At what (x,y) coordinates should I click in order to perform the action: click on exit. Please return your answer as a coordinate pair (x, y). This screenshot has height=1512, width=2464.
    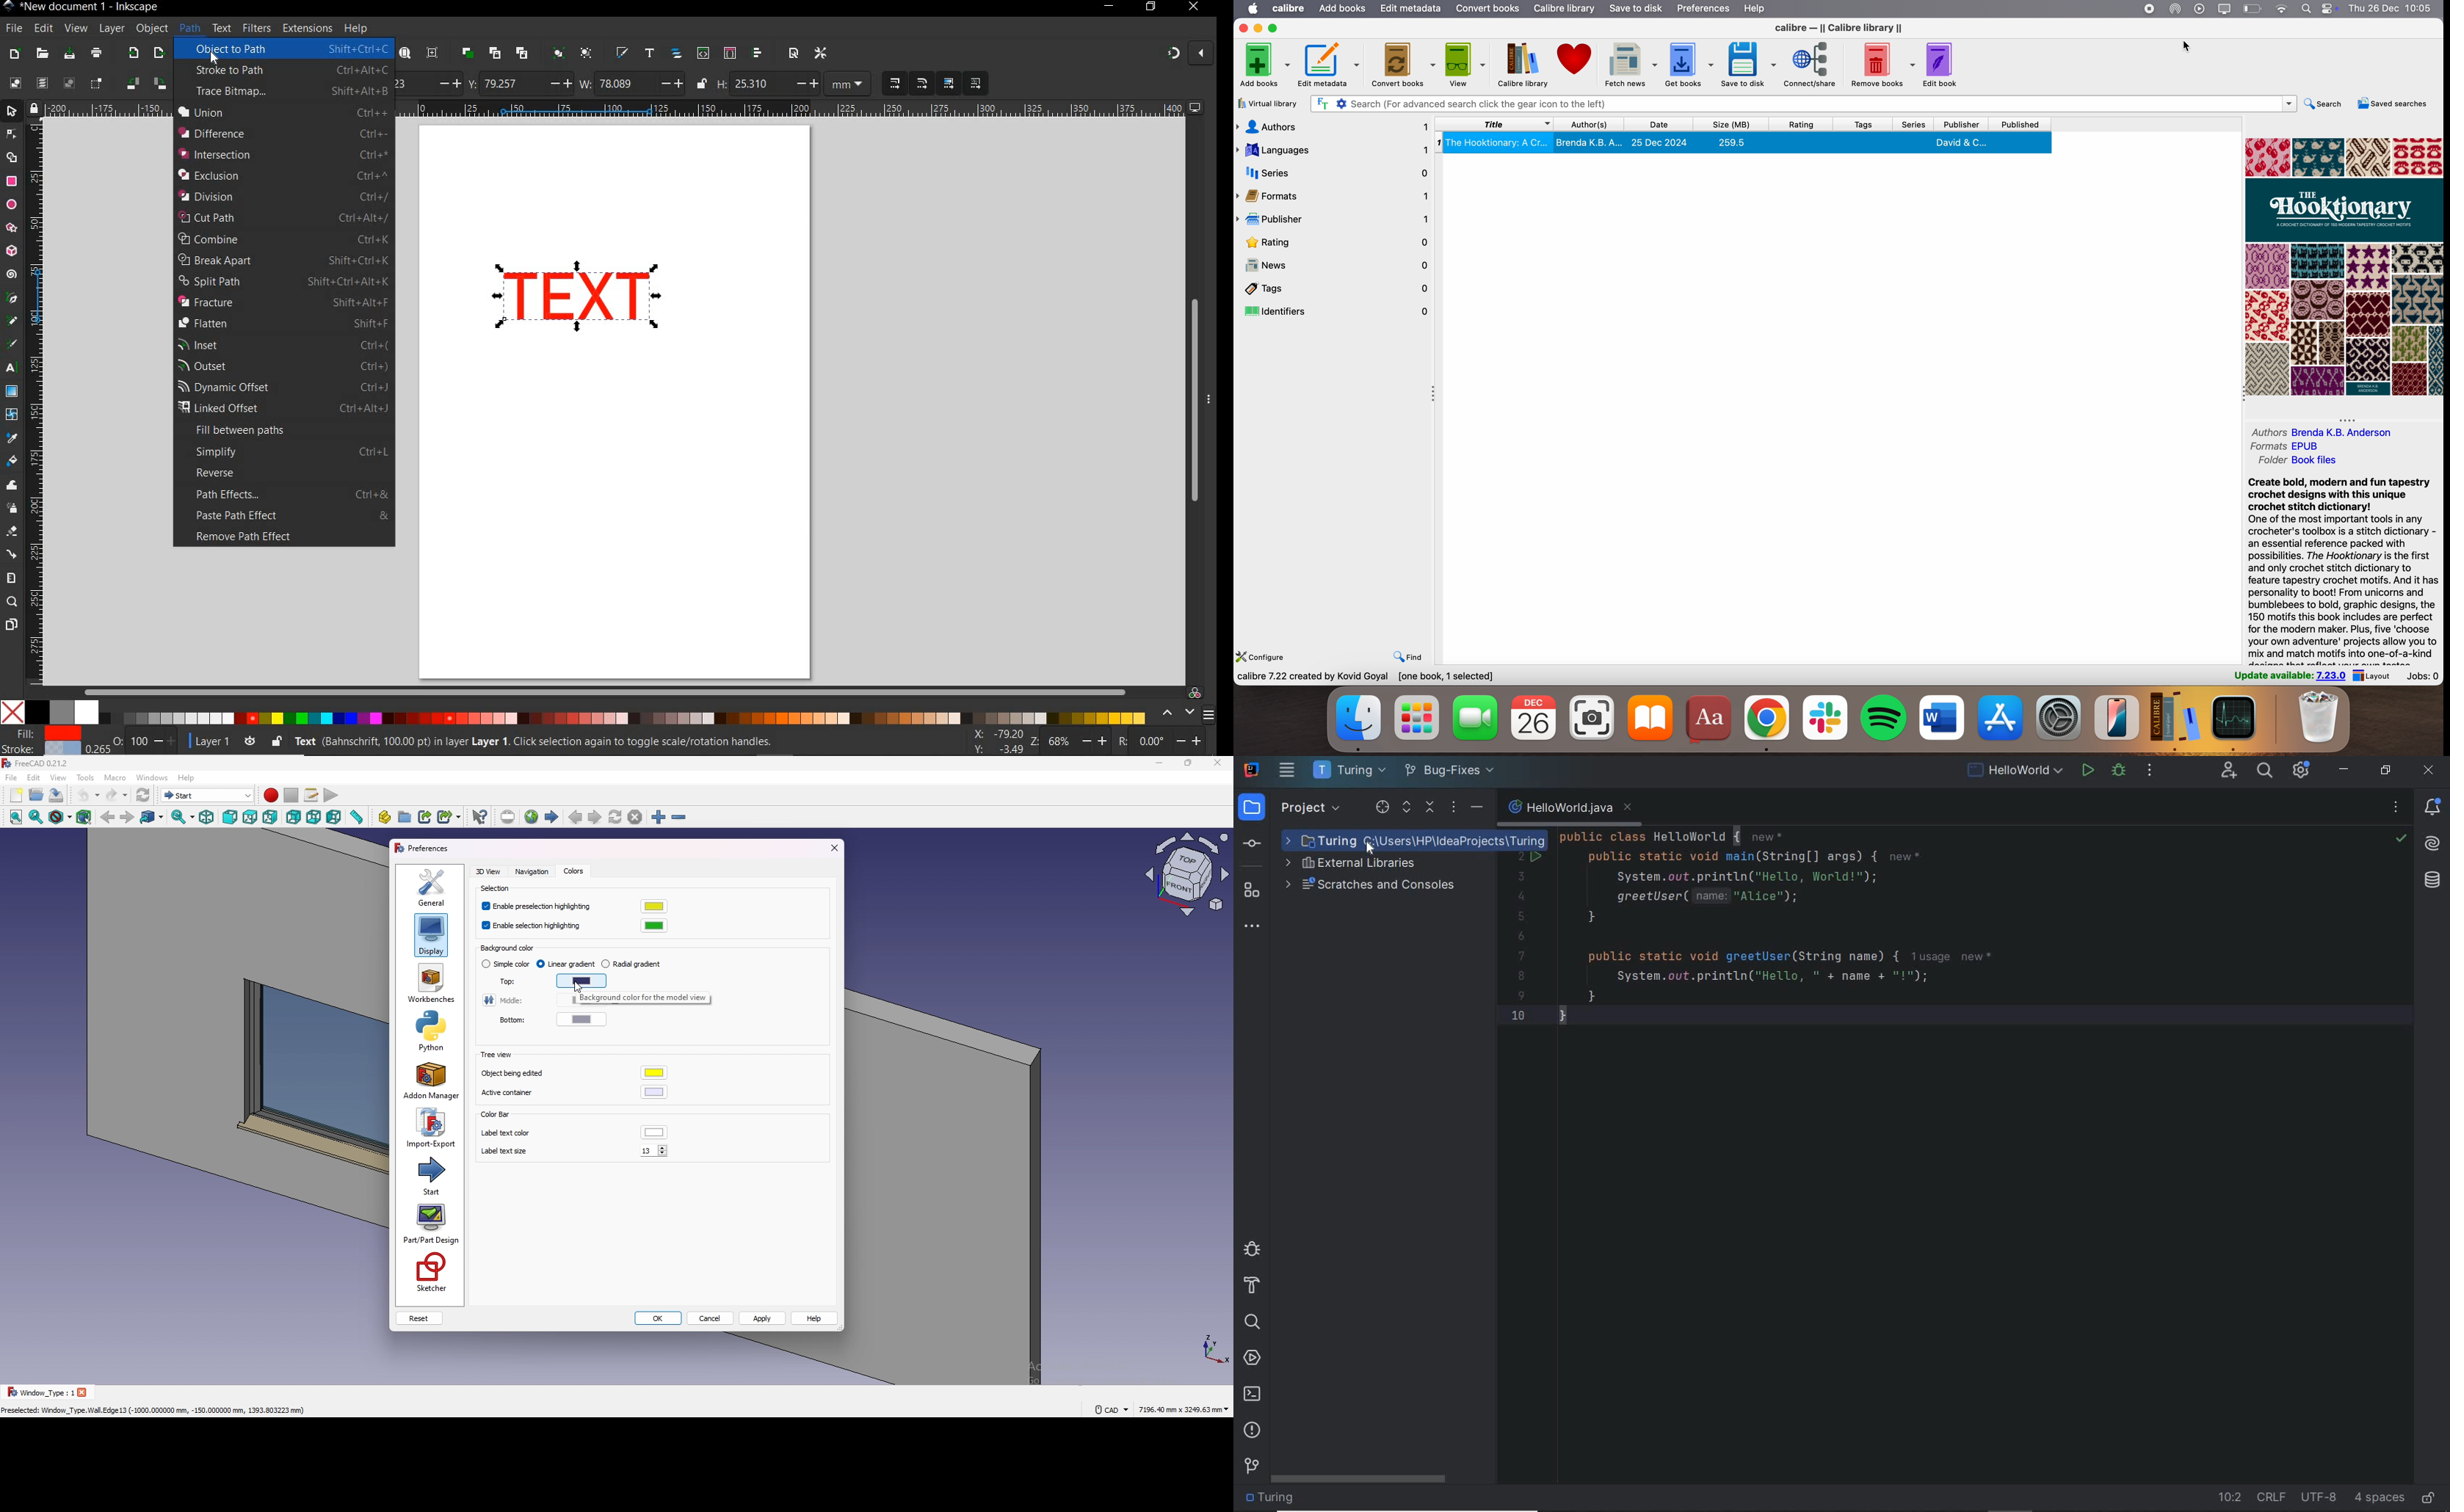
    Looking at the image, I should click on (833, 848).